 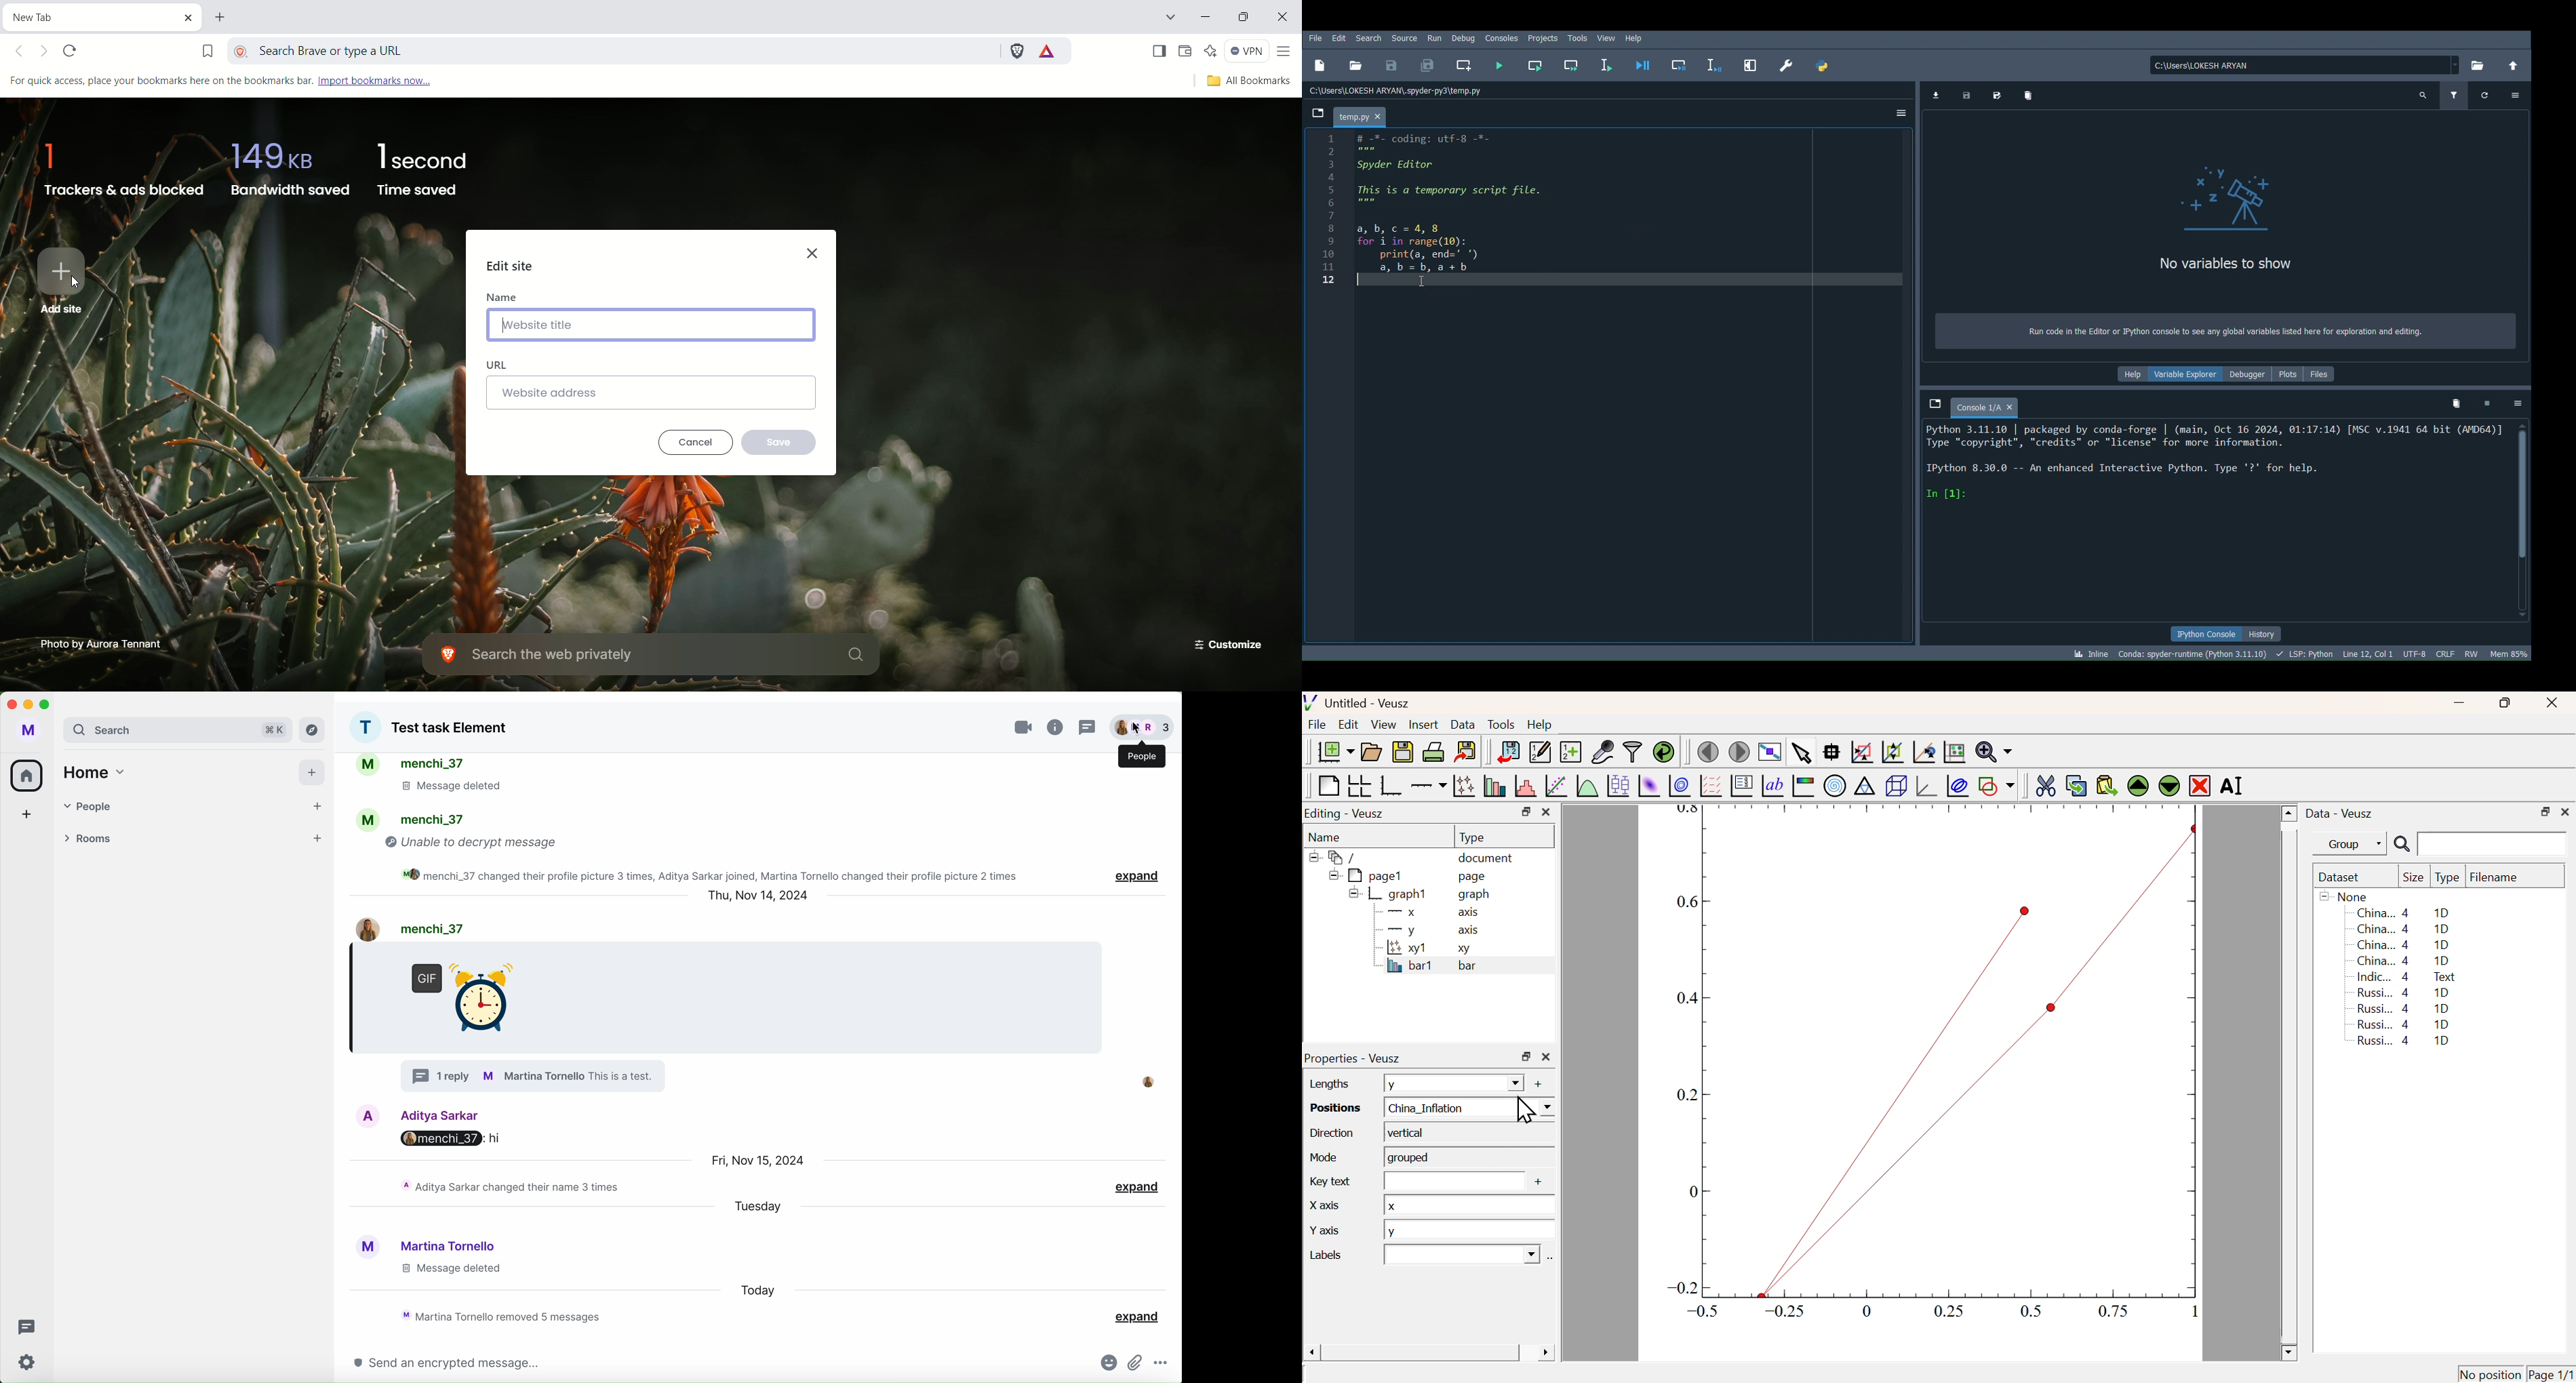 I want to click on File, so click(x=1317, y=40).